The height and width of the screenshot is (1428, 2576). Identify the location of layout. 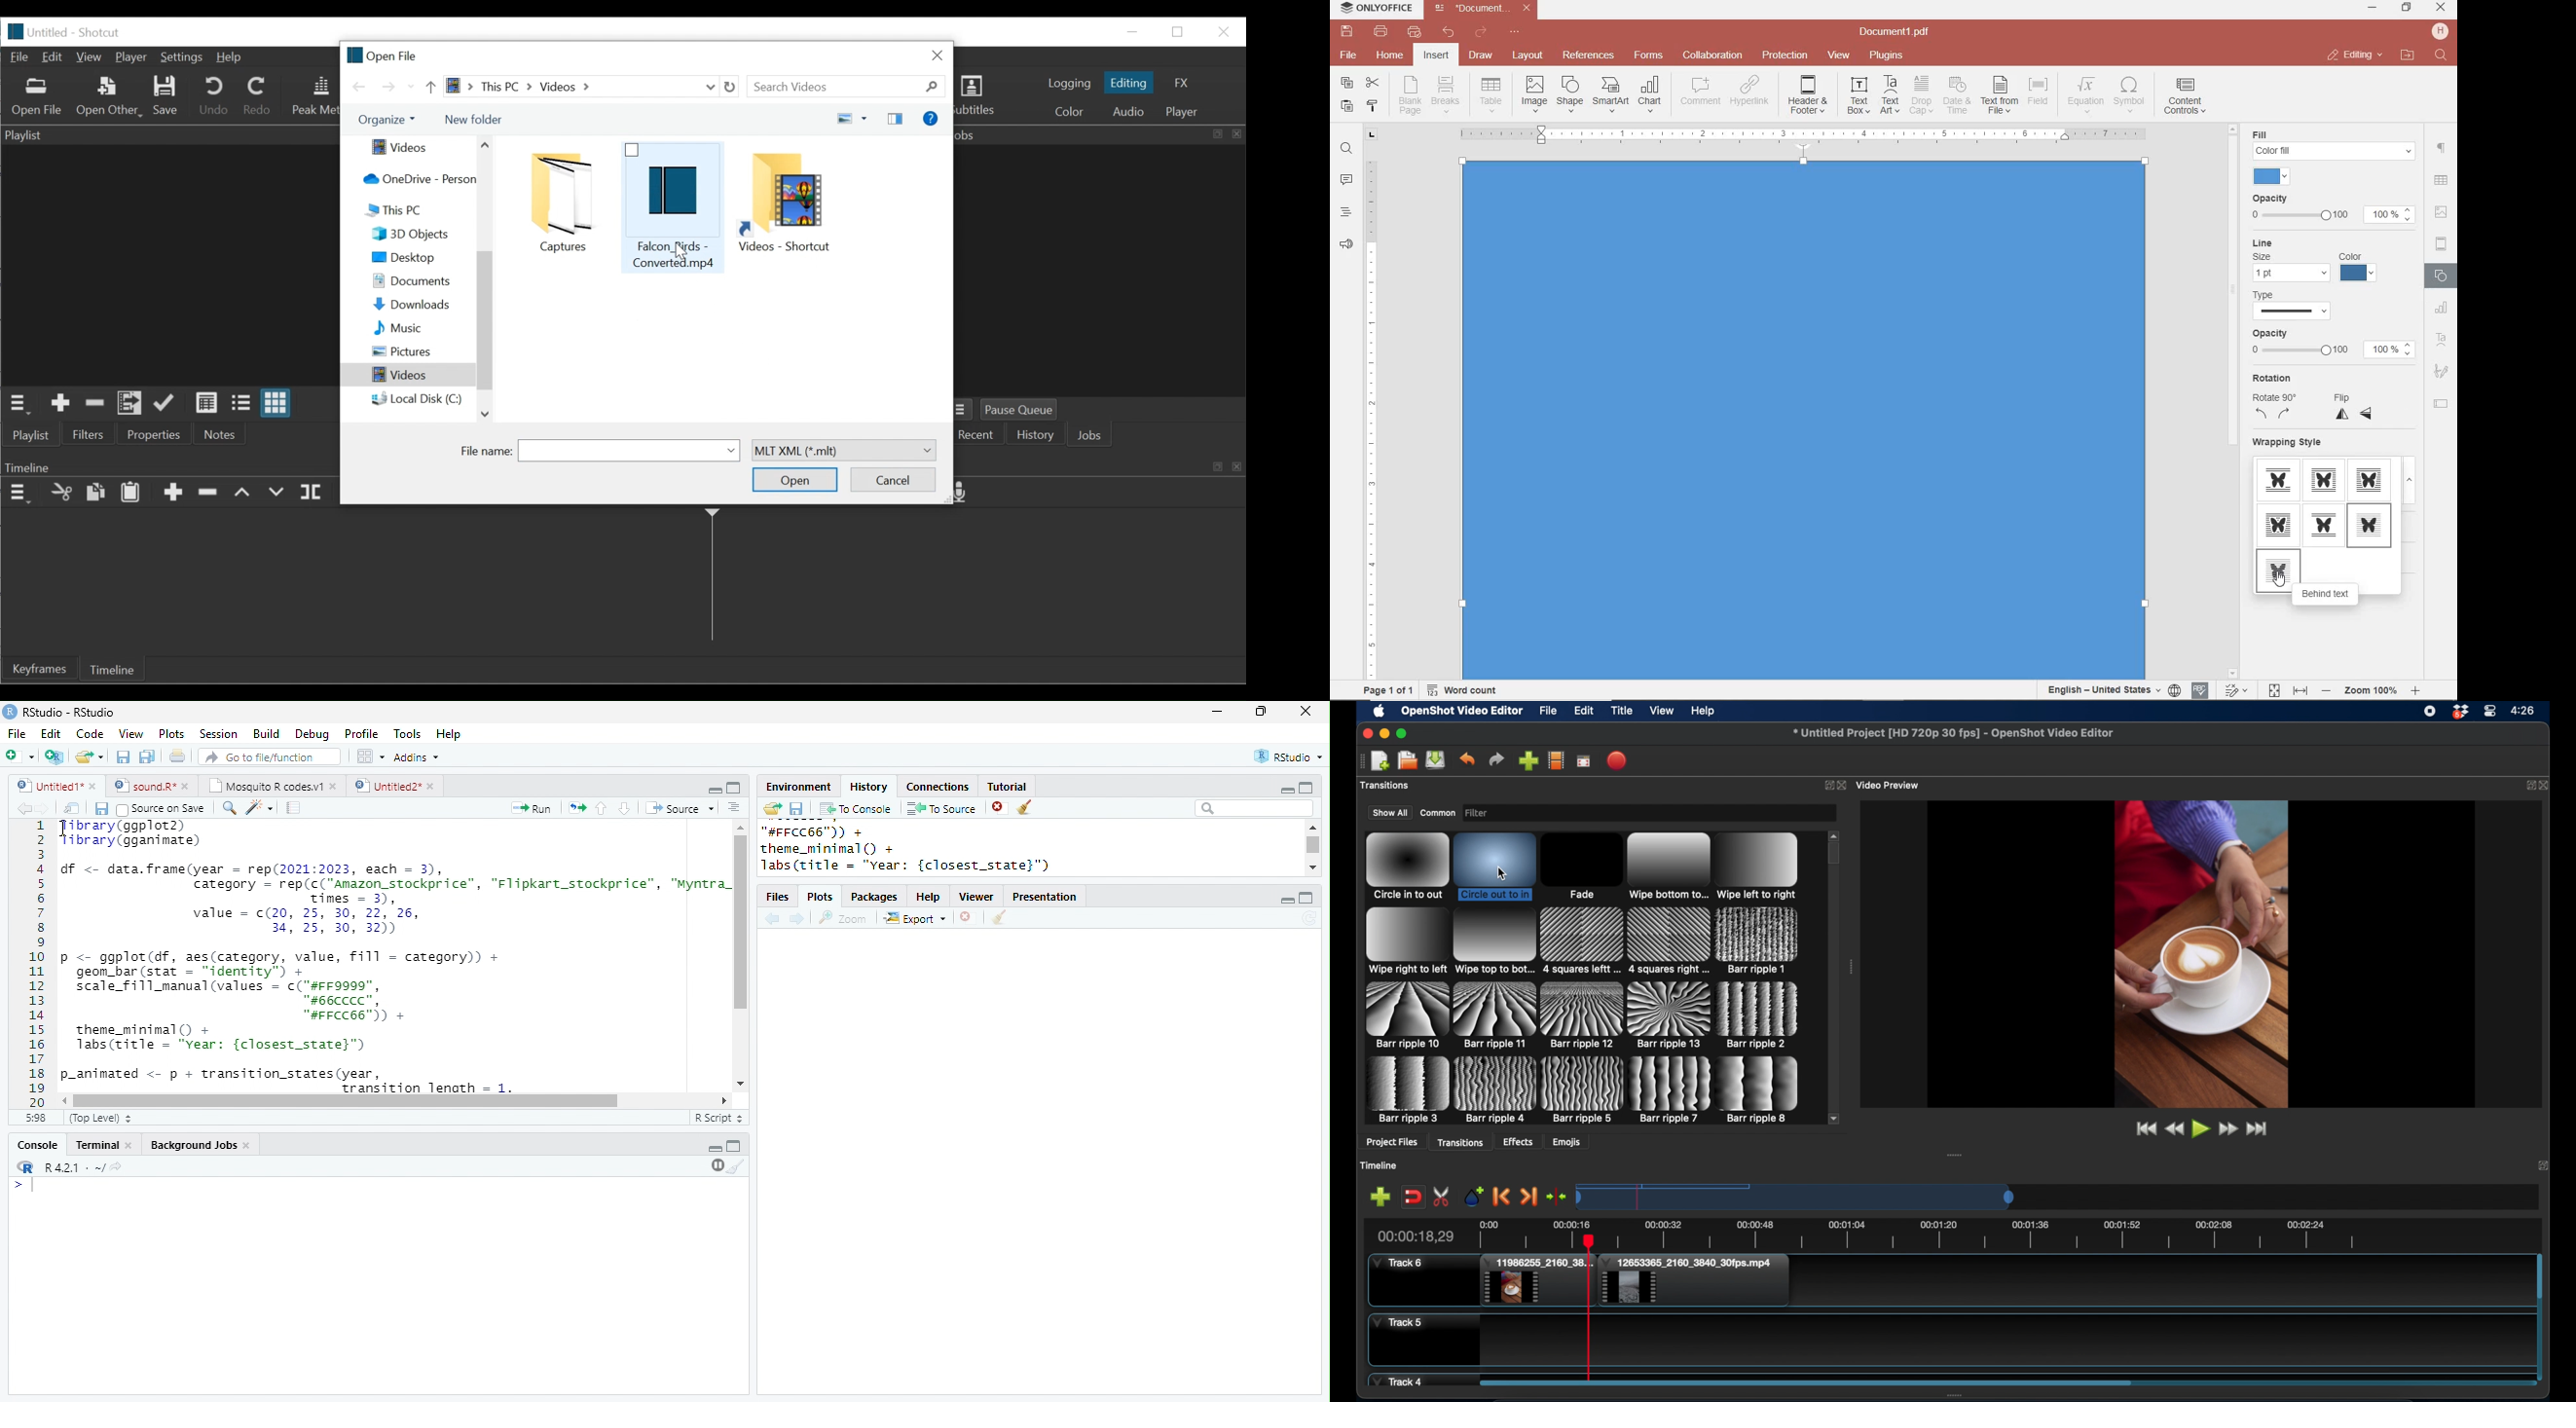
(1530, 56).